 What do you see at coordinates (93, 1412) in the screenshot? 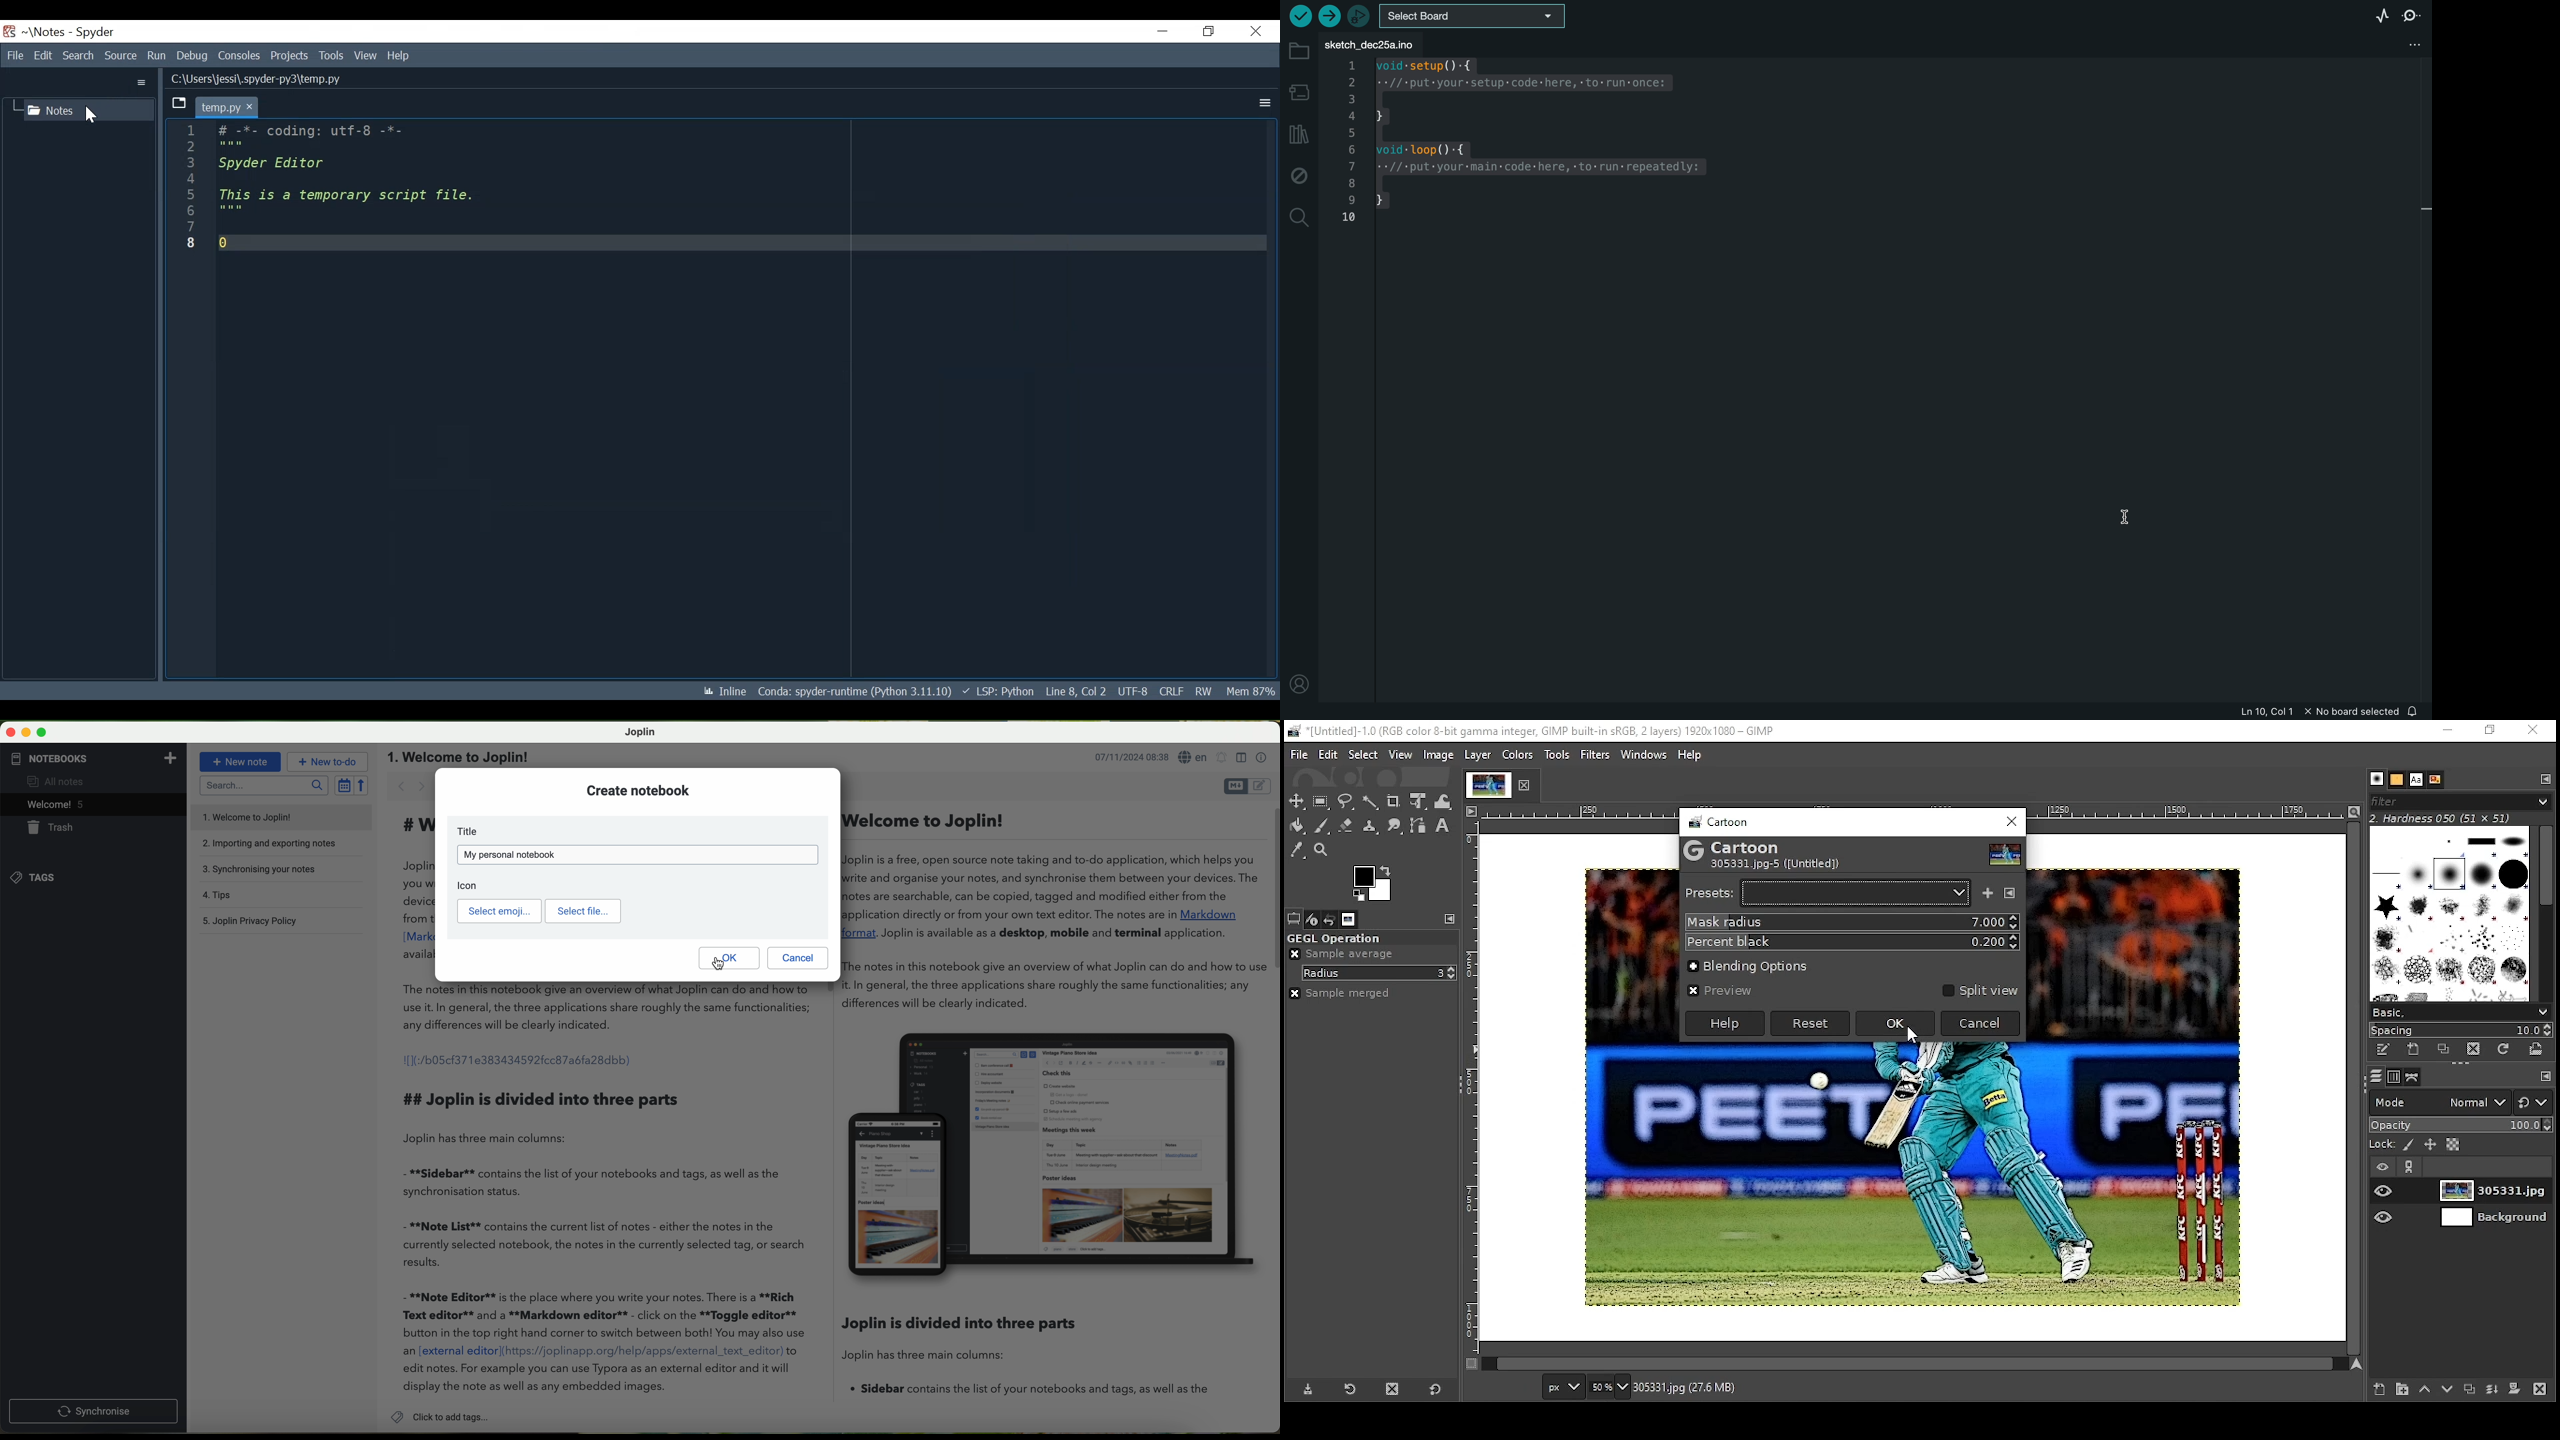
I see `synchronise button` at bounding box center [93, 1412].